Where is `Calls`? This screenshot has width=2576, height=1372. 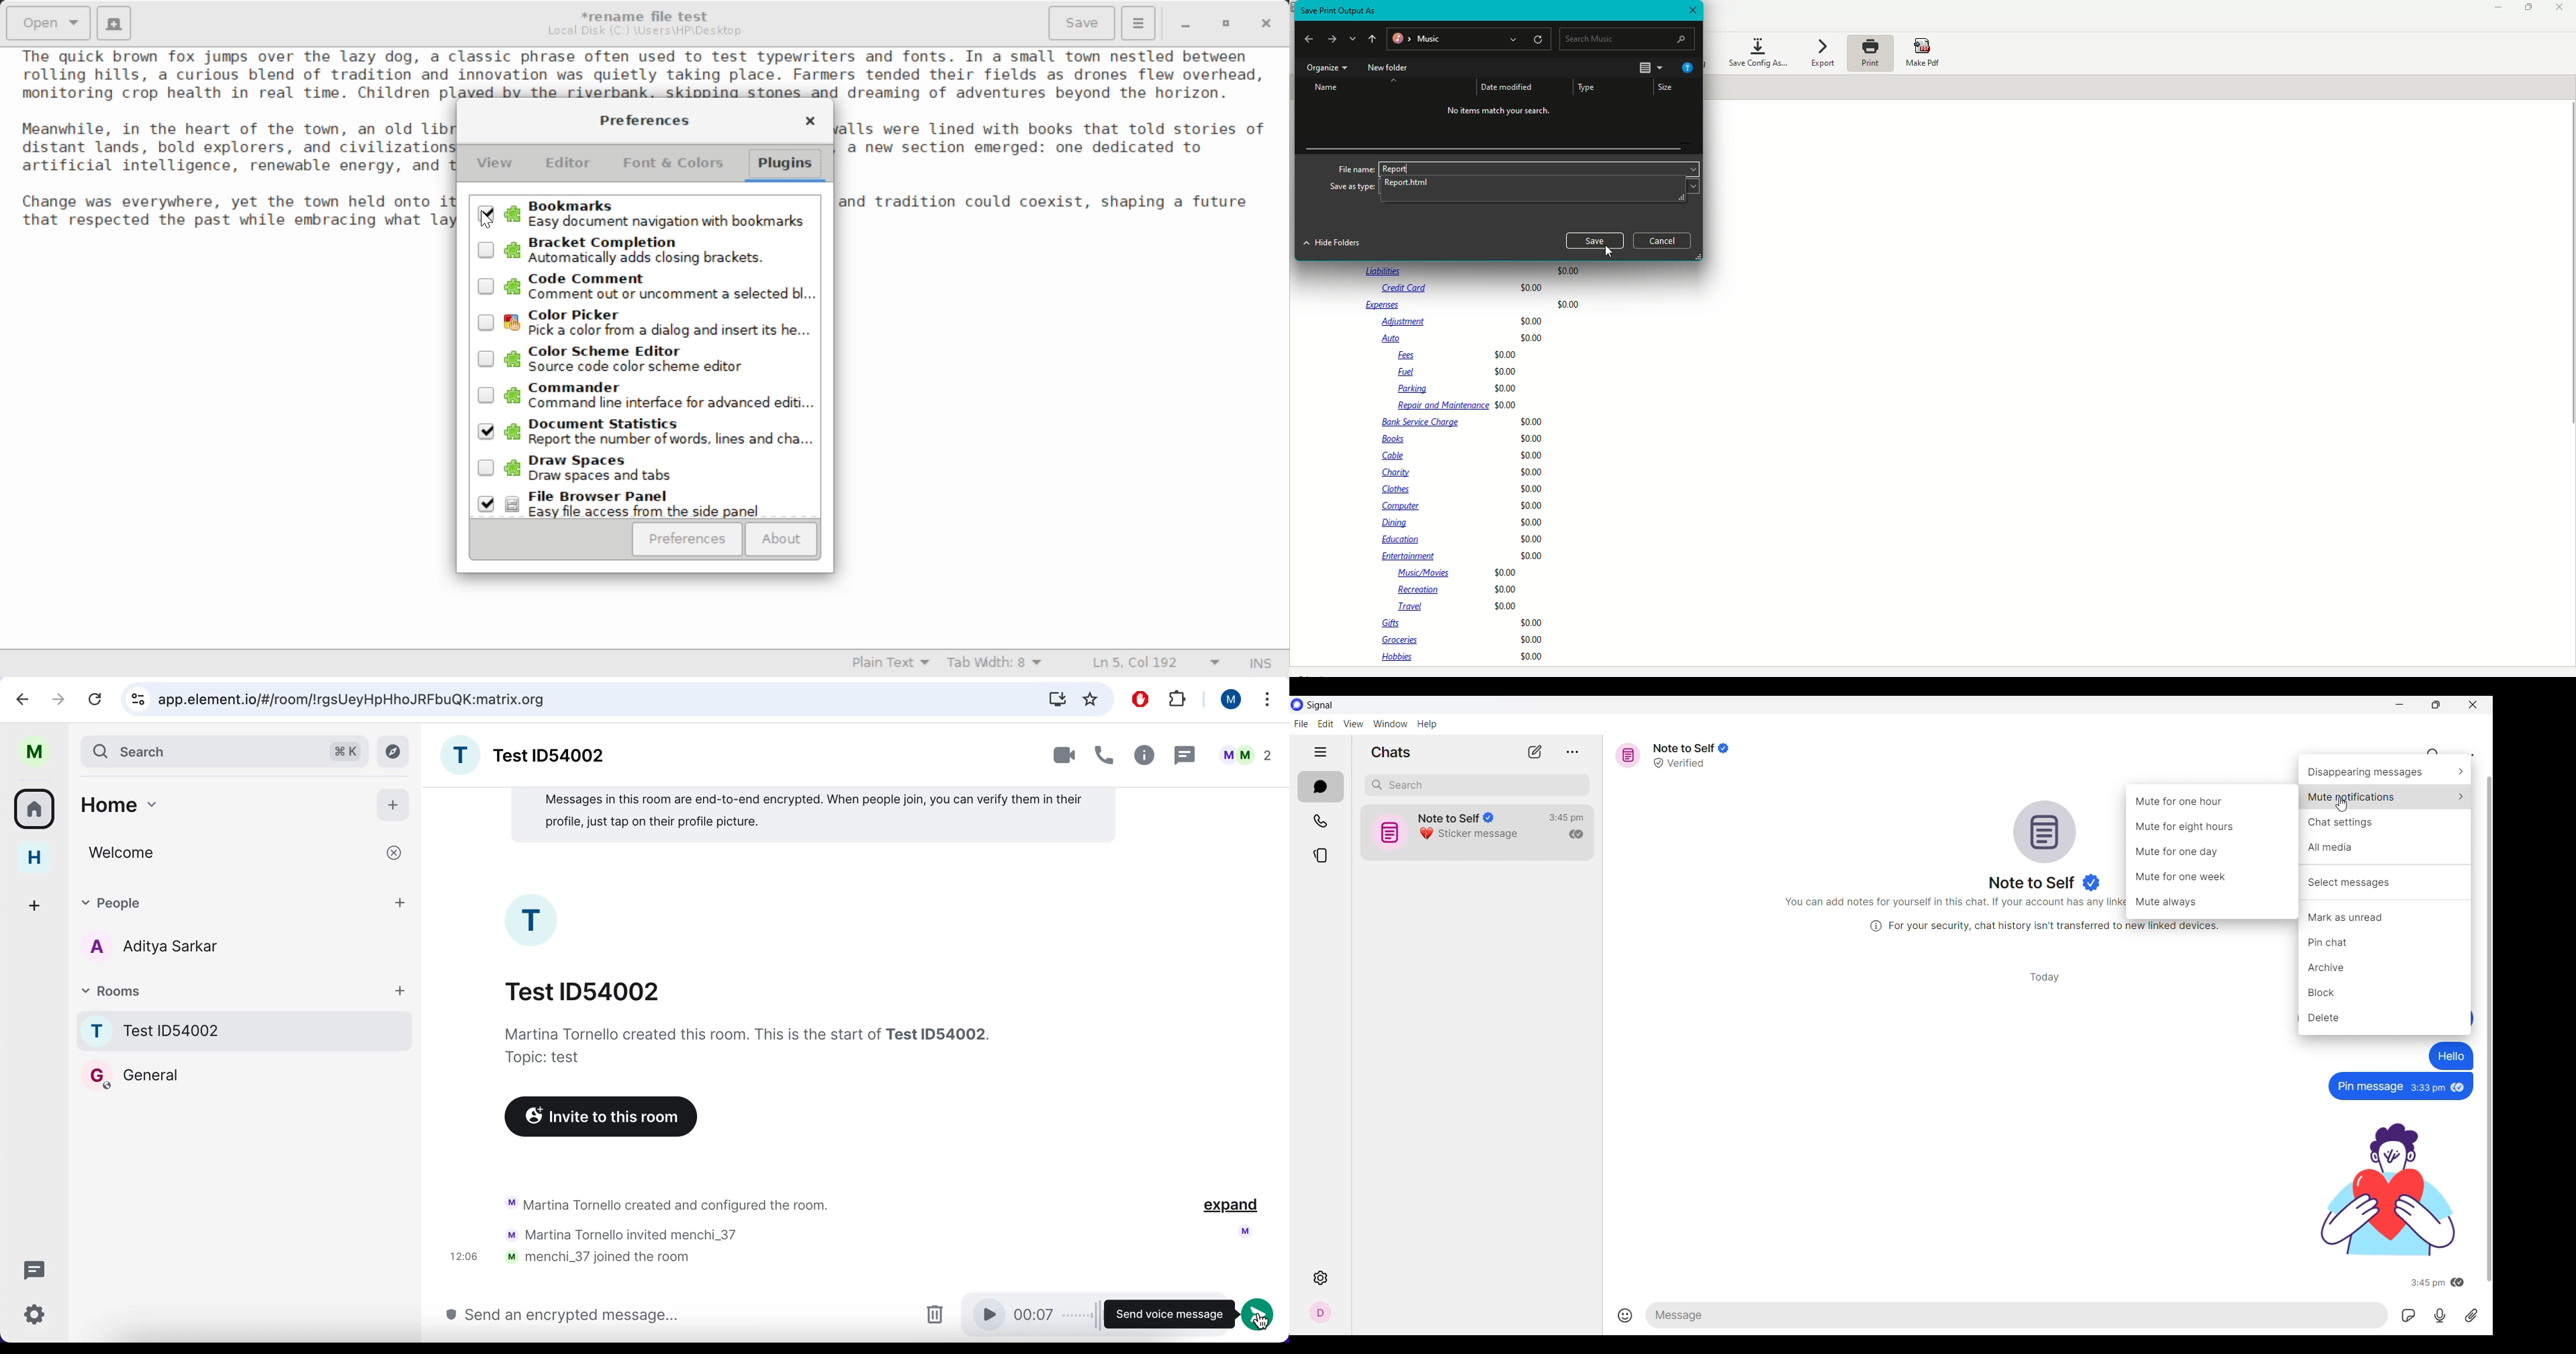 Calls is located at coordinates (1321, 821).